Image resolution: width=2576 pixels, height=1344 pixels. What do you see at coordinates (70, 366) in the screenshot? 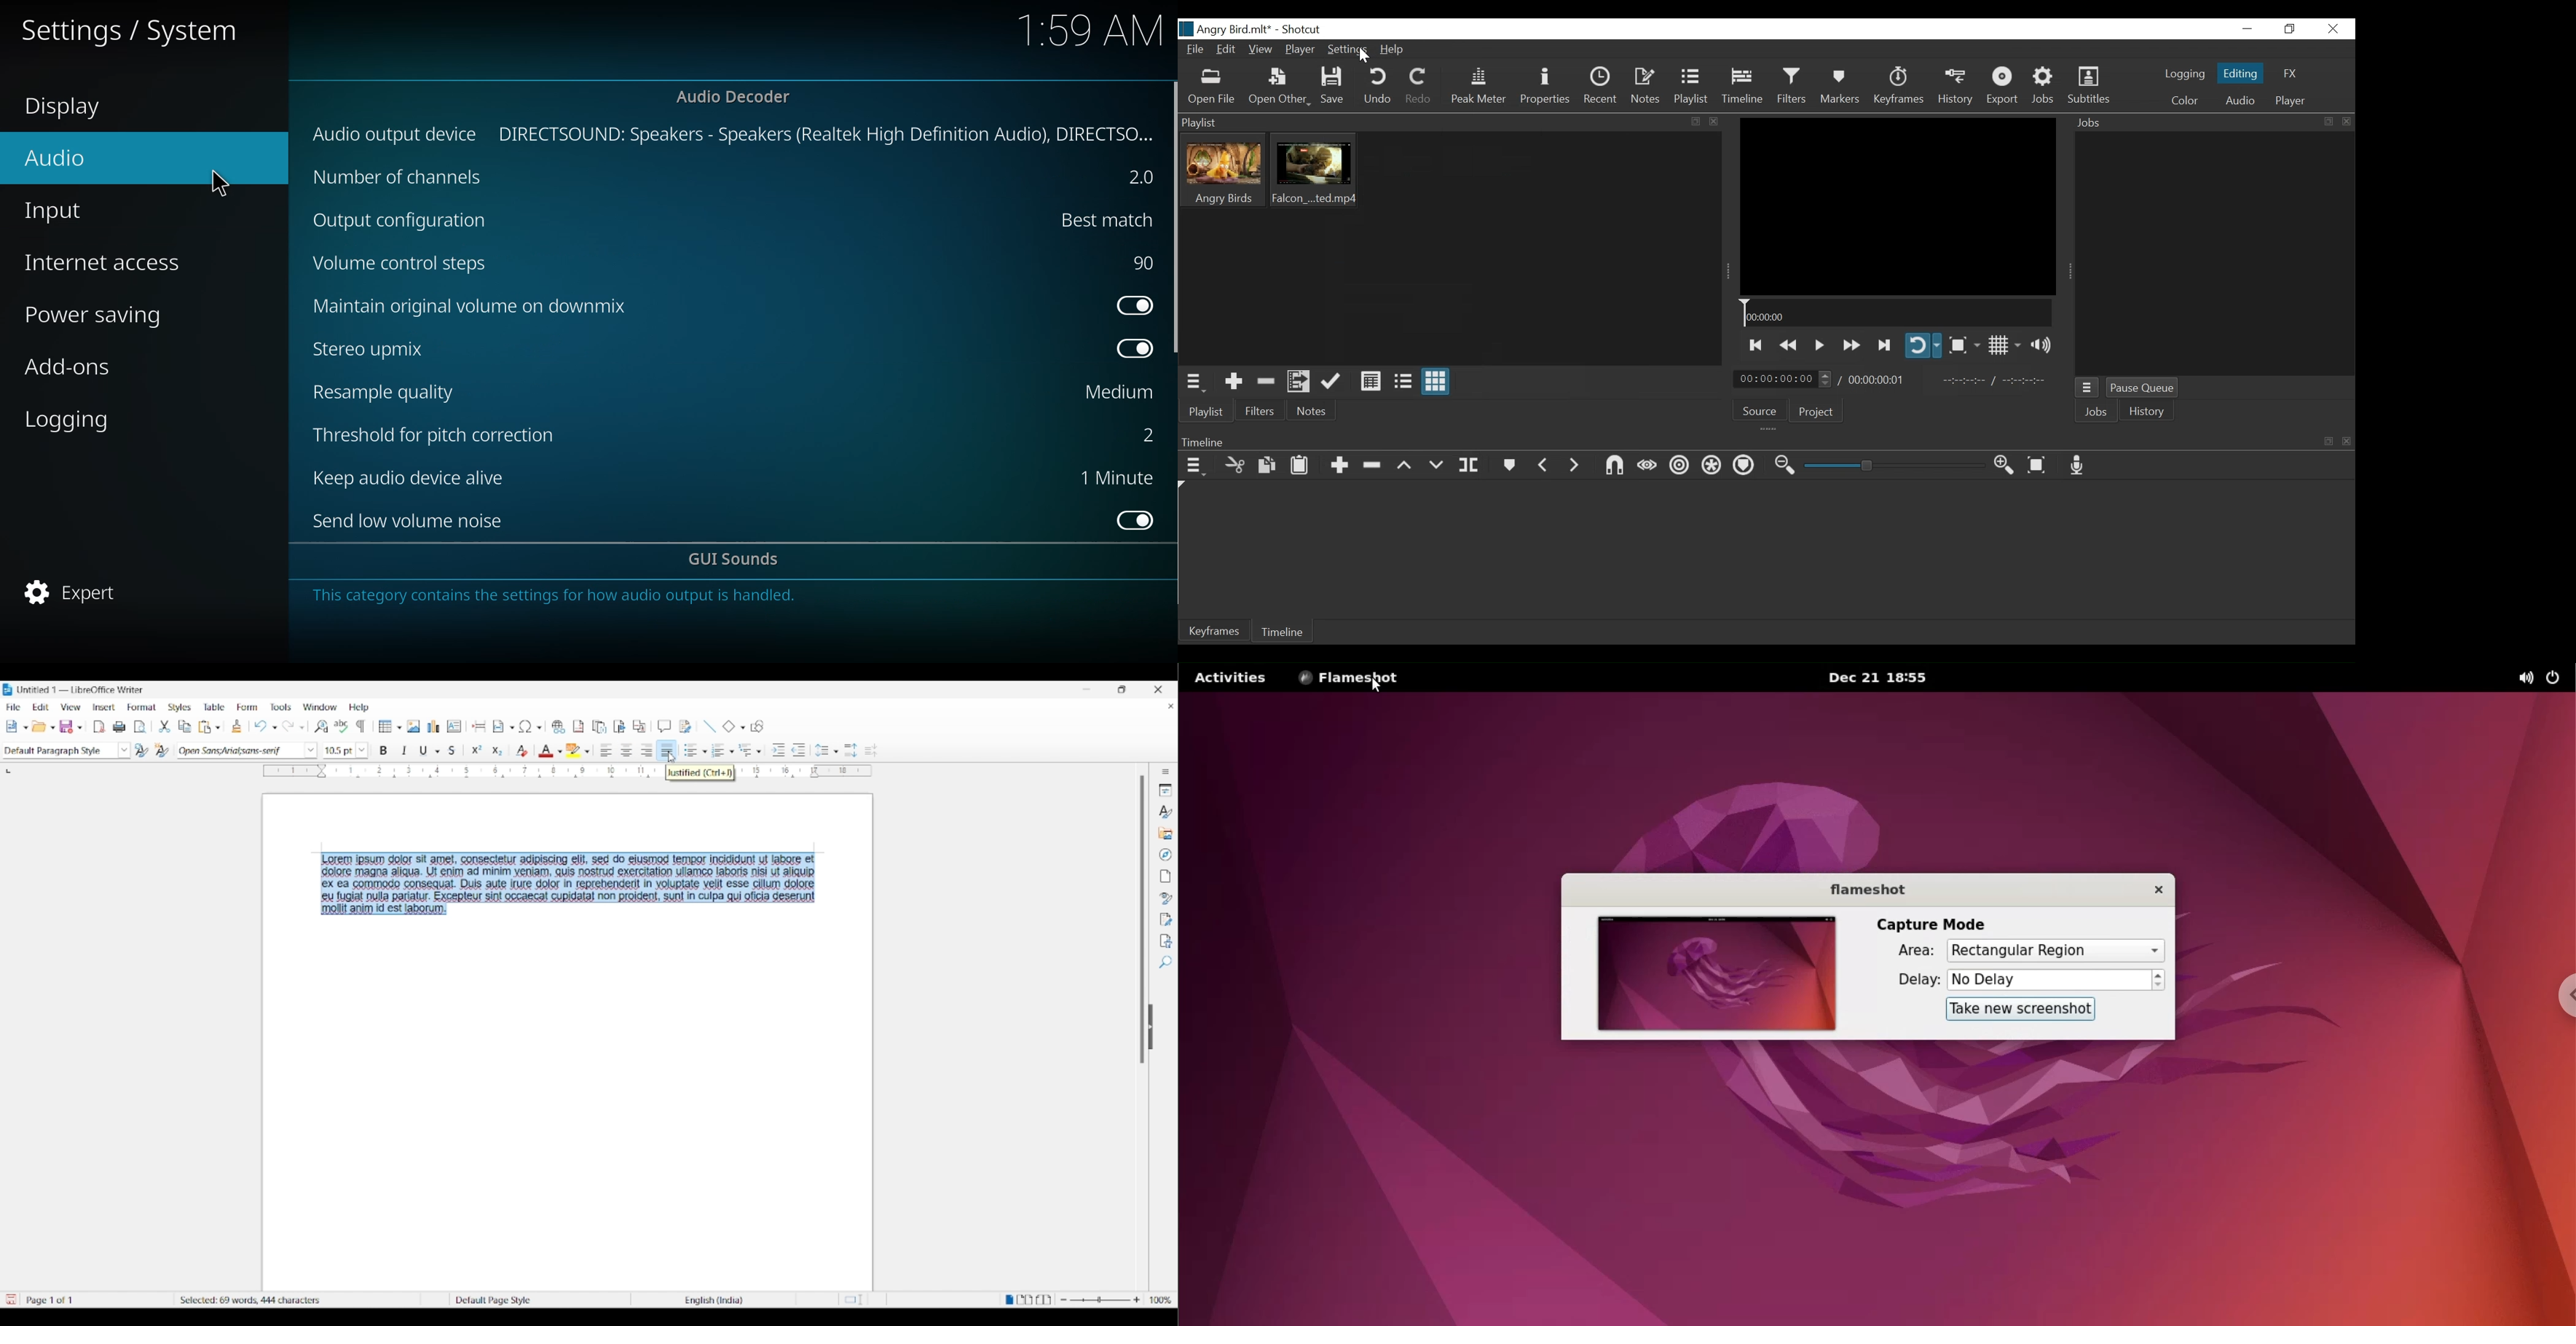
I see `add-ons` at bounding box center [70, 366].